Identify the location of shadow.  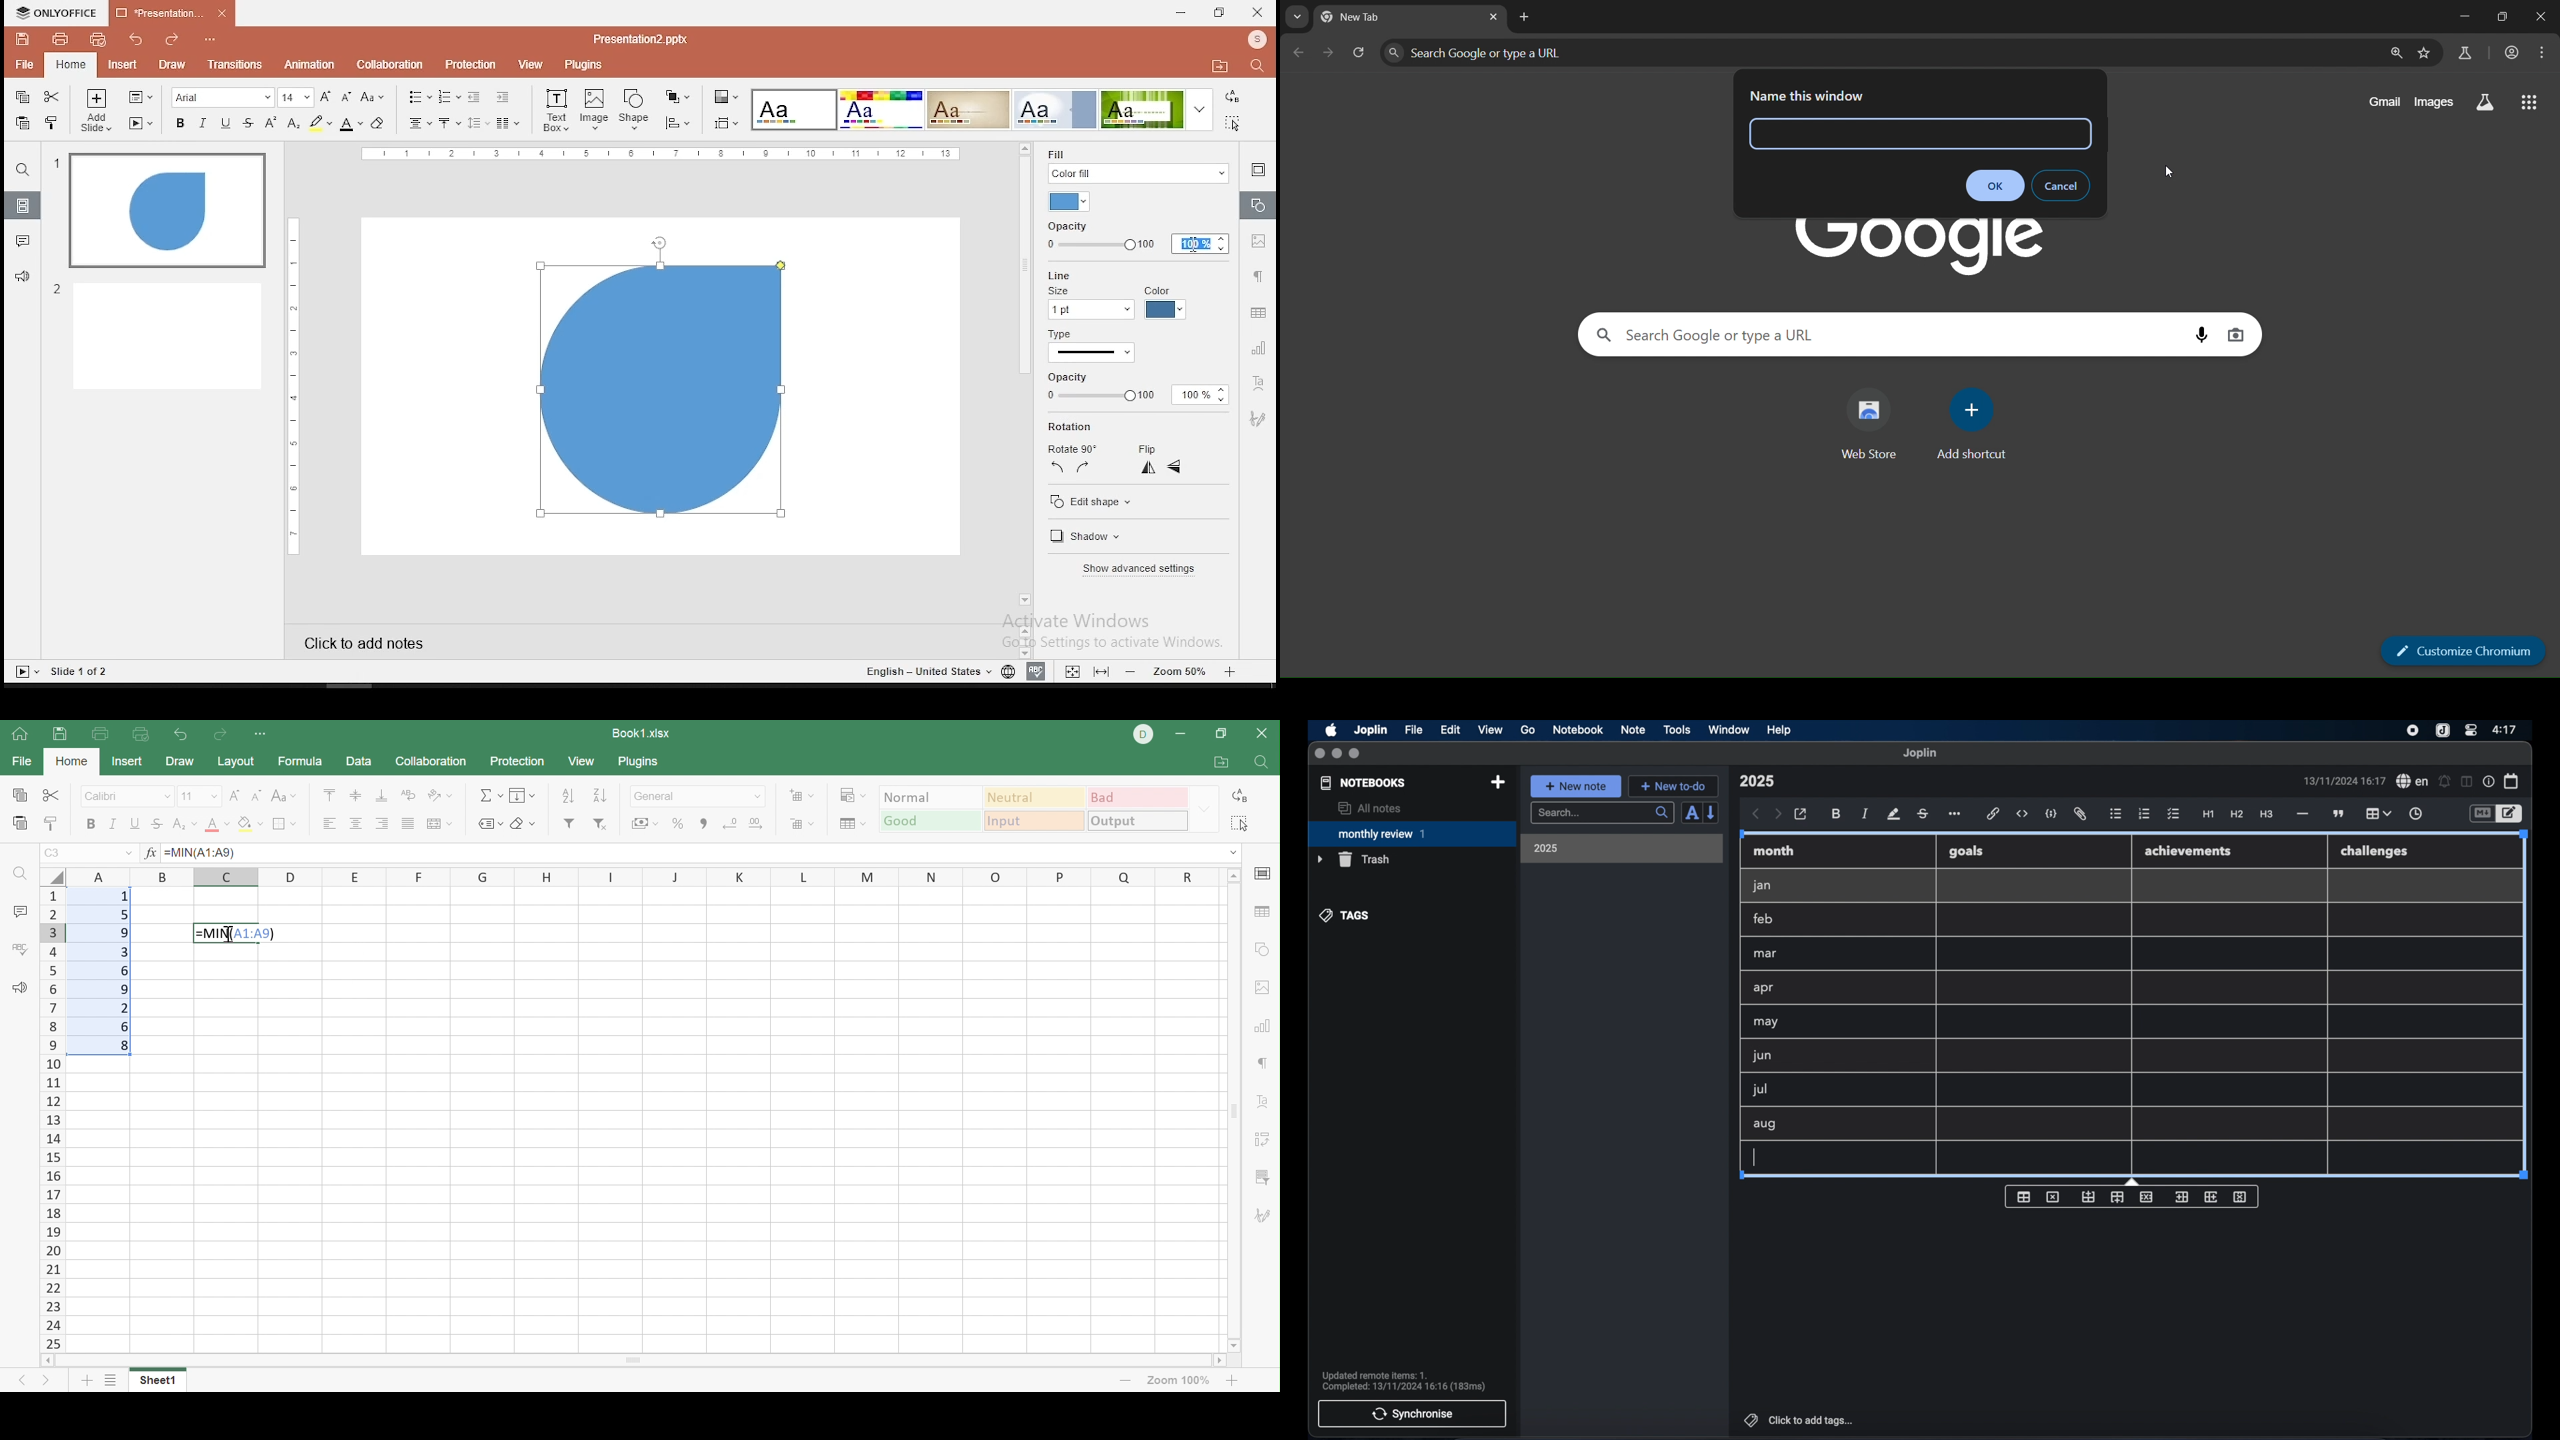
(1089, 538).